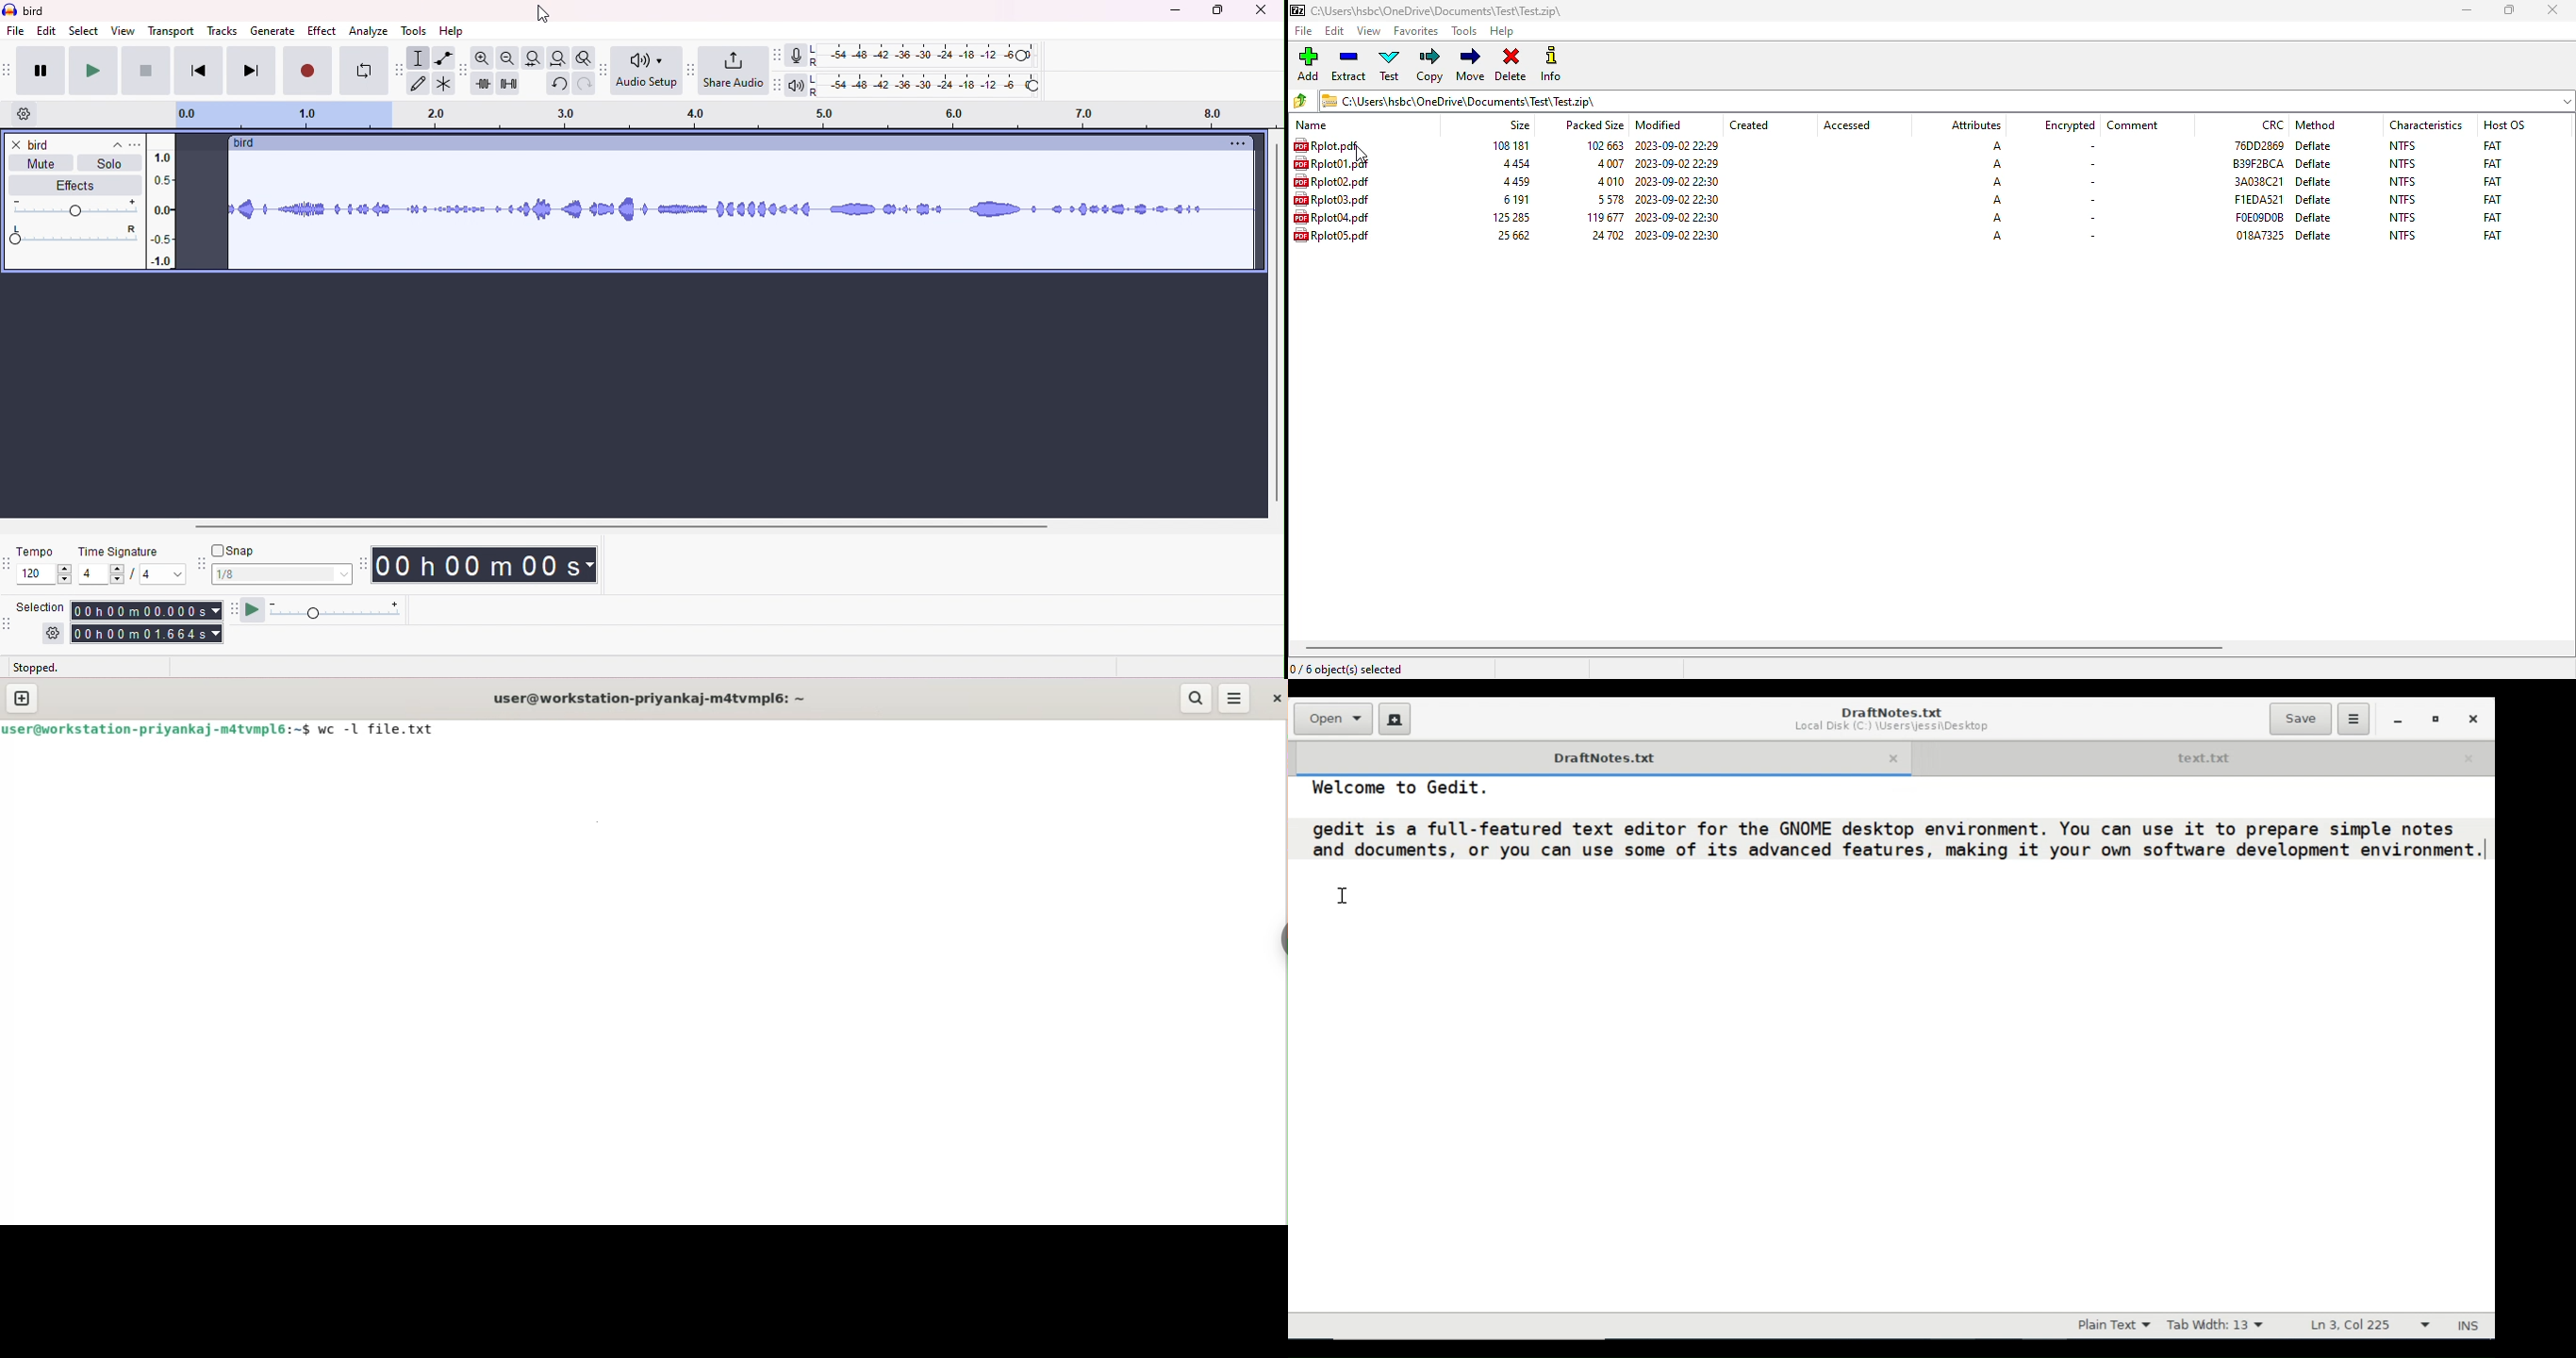 This screenshot has height=1372, width=2576. I want to click on options, so click(1234, 144).